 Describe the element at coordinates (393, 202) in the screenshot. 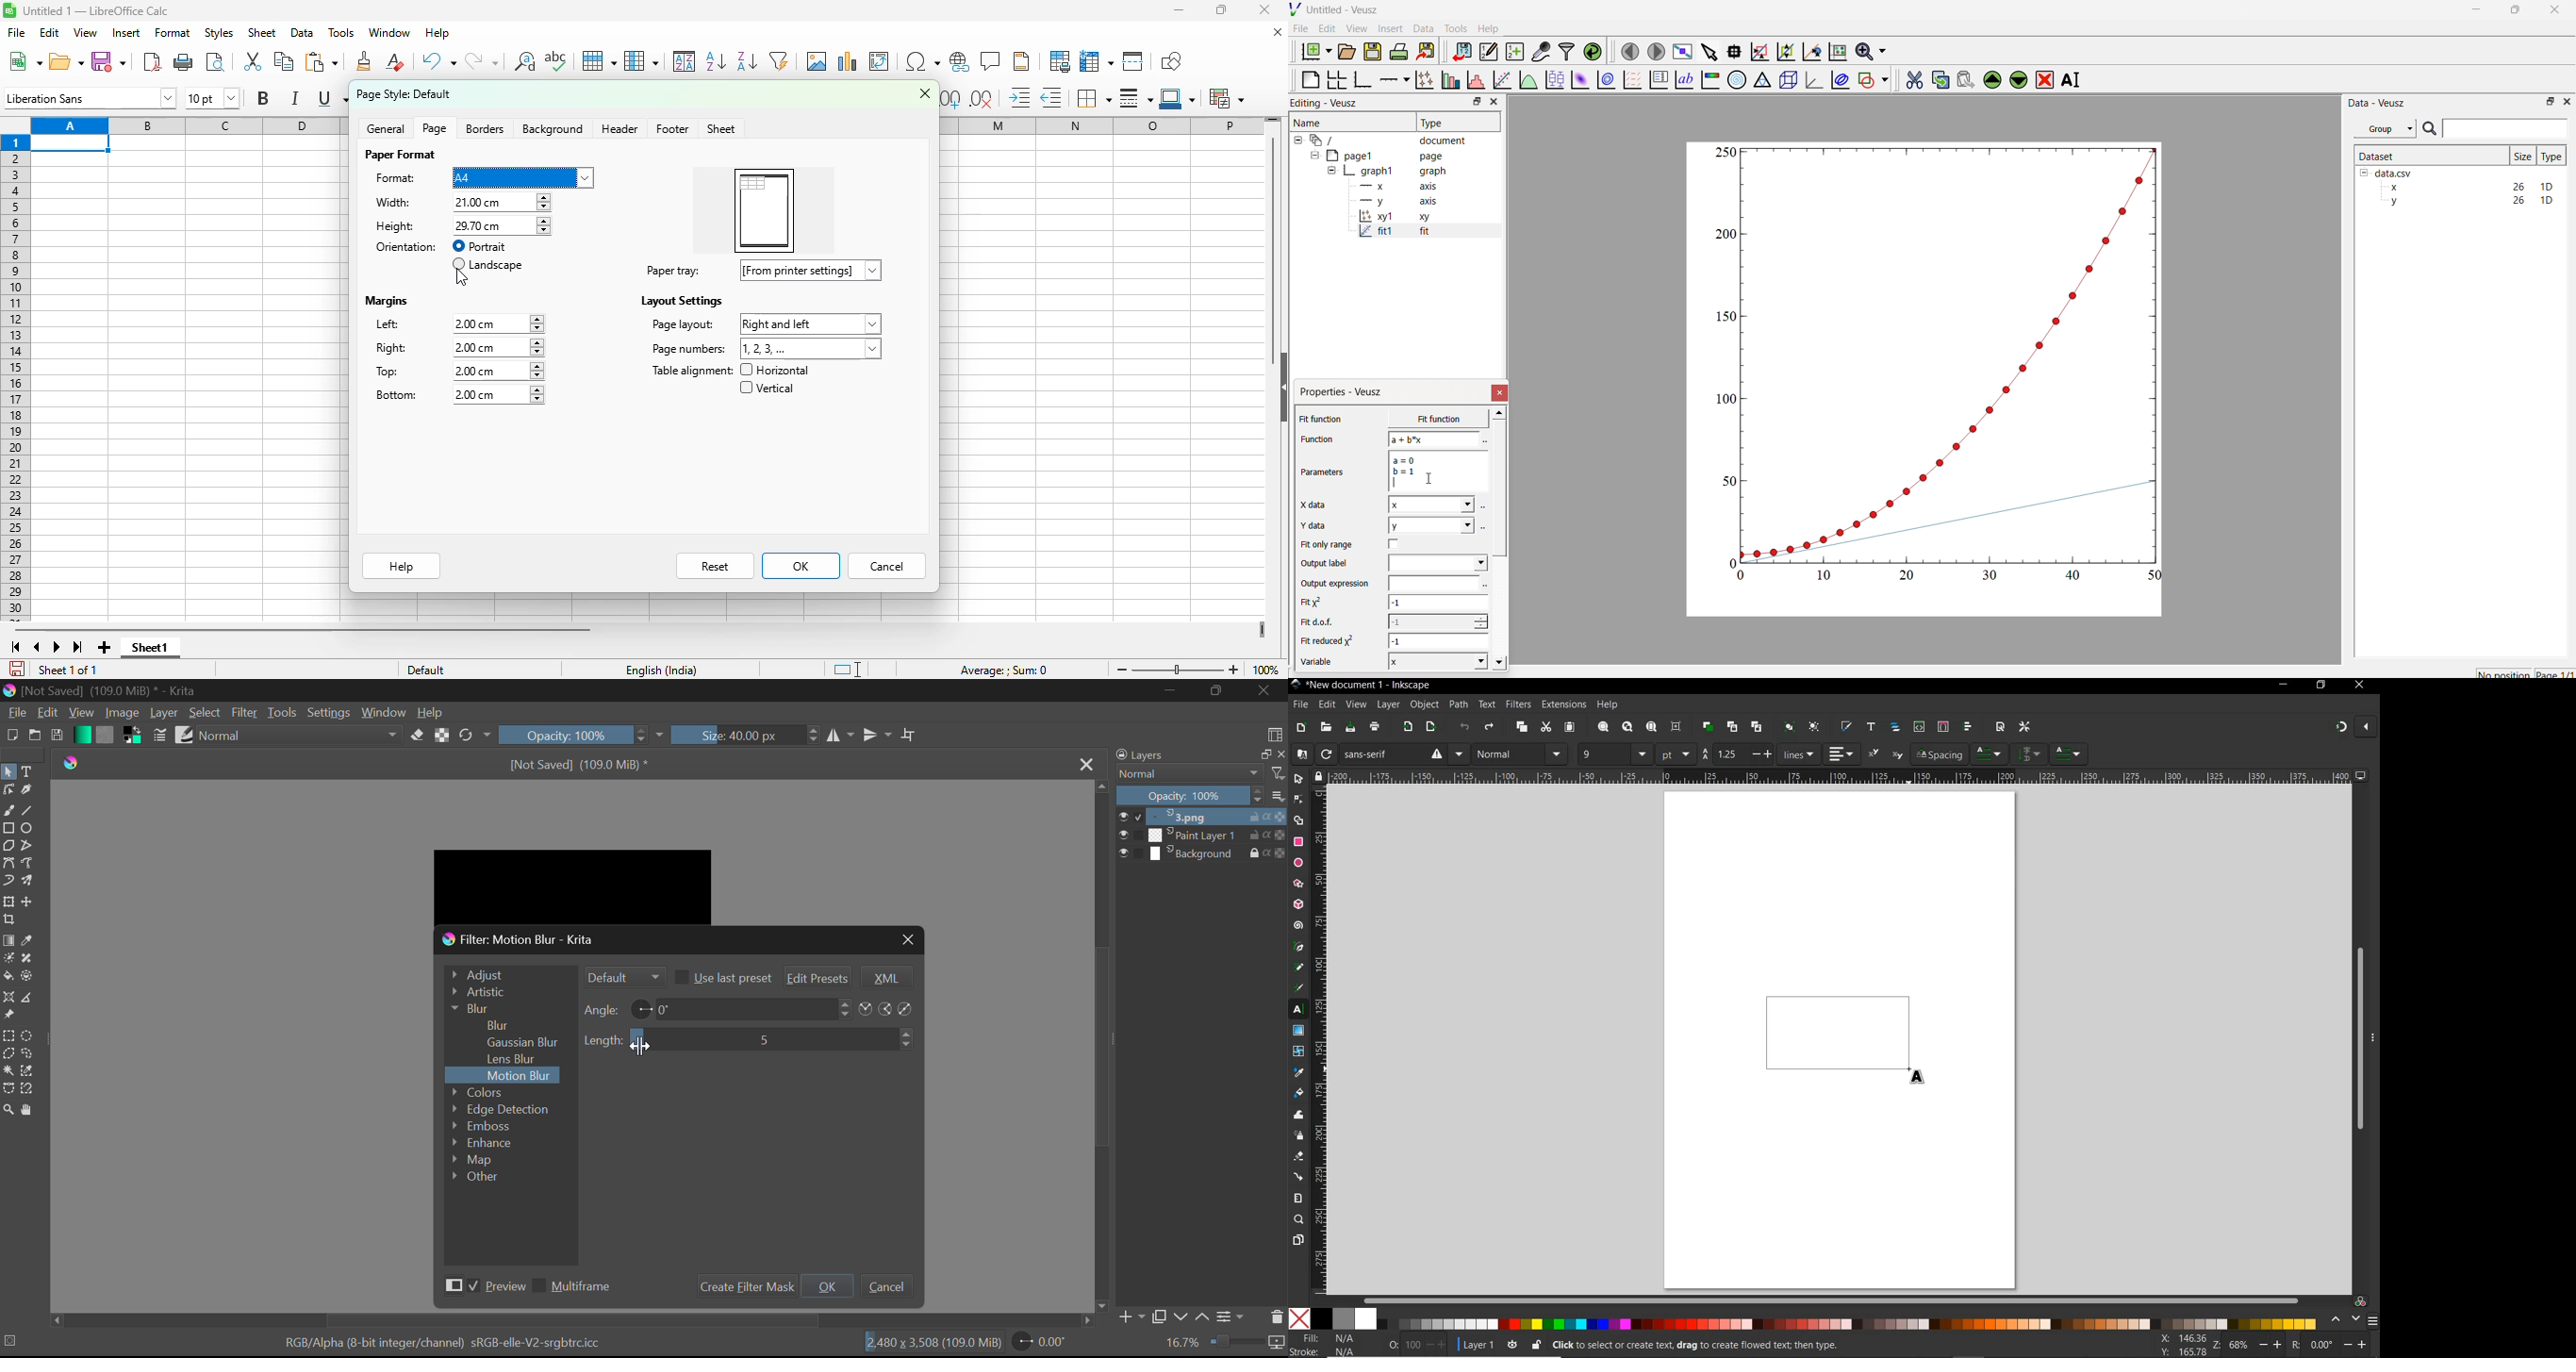

I see `width: ` at that location.